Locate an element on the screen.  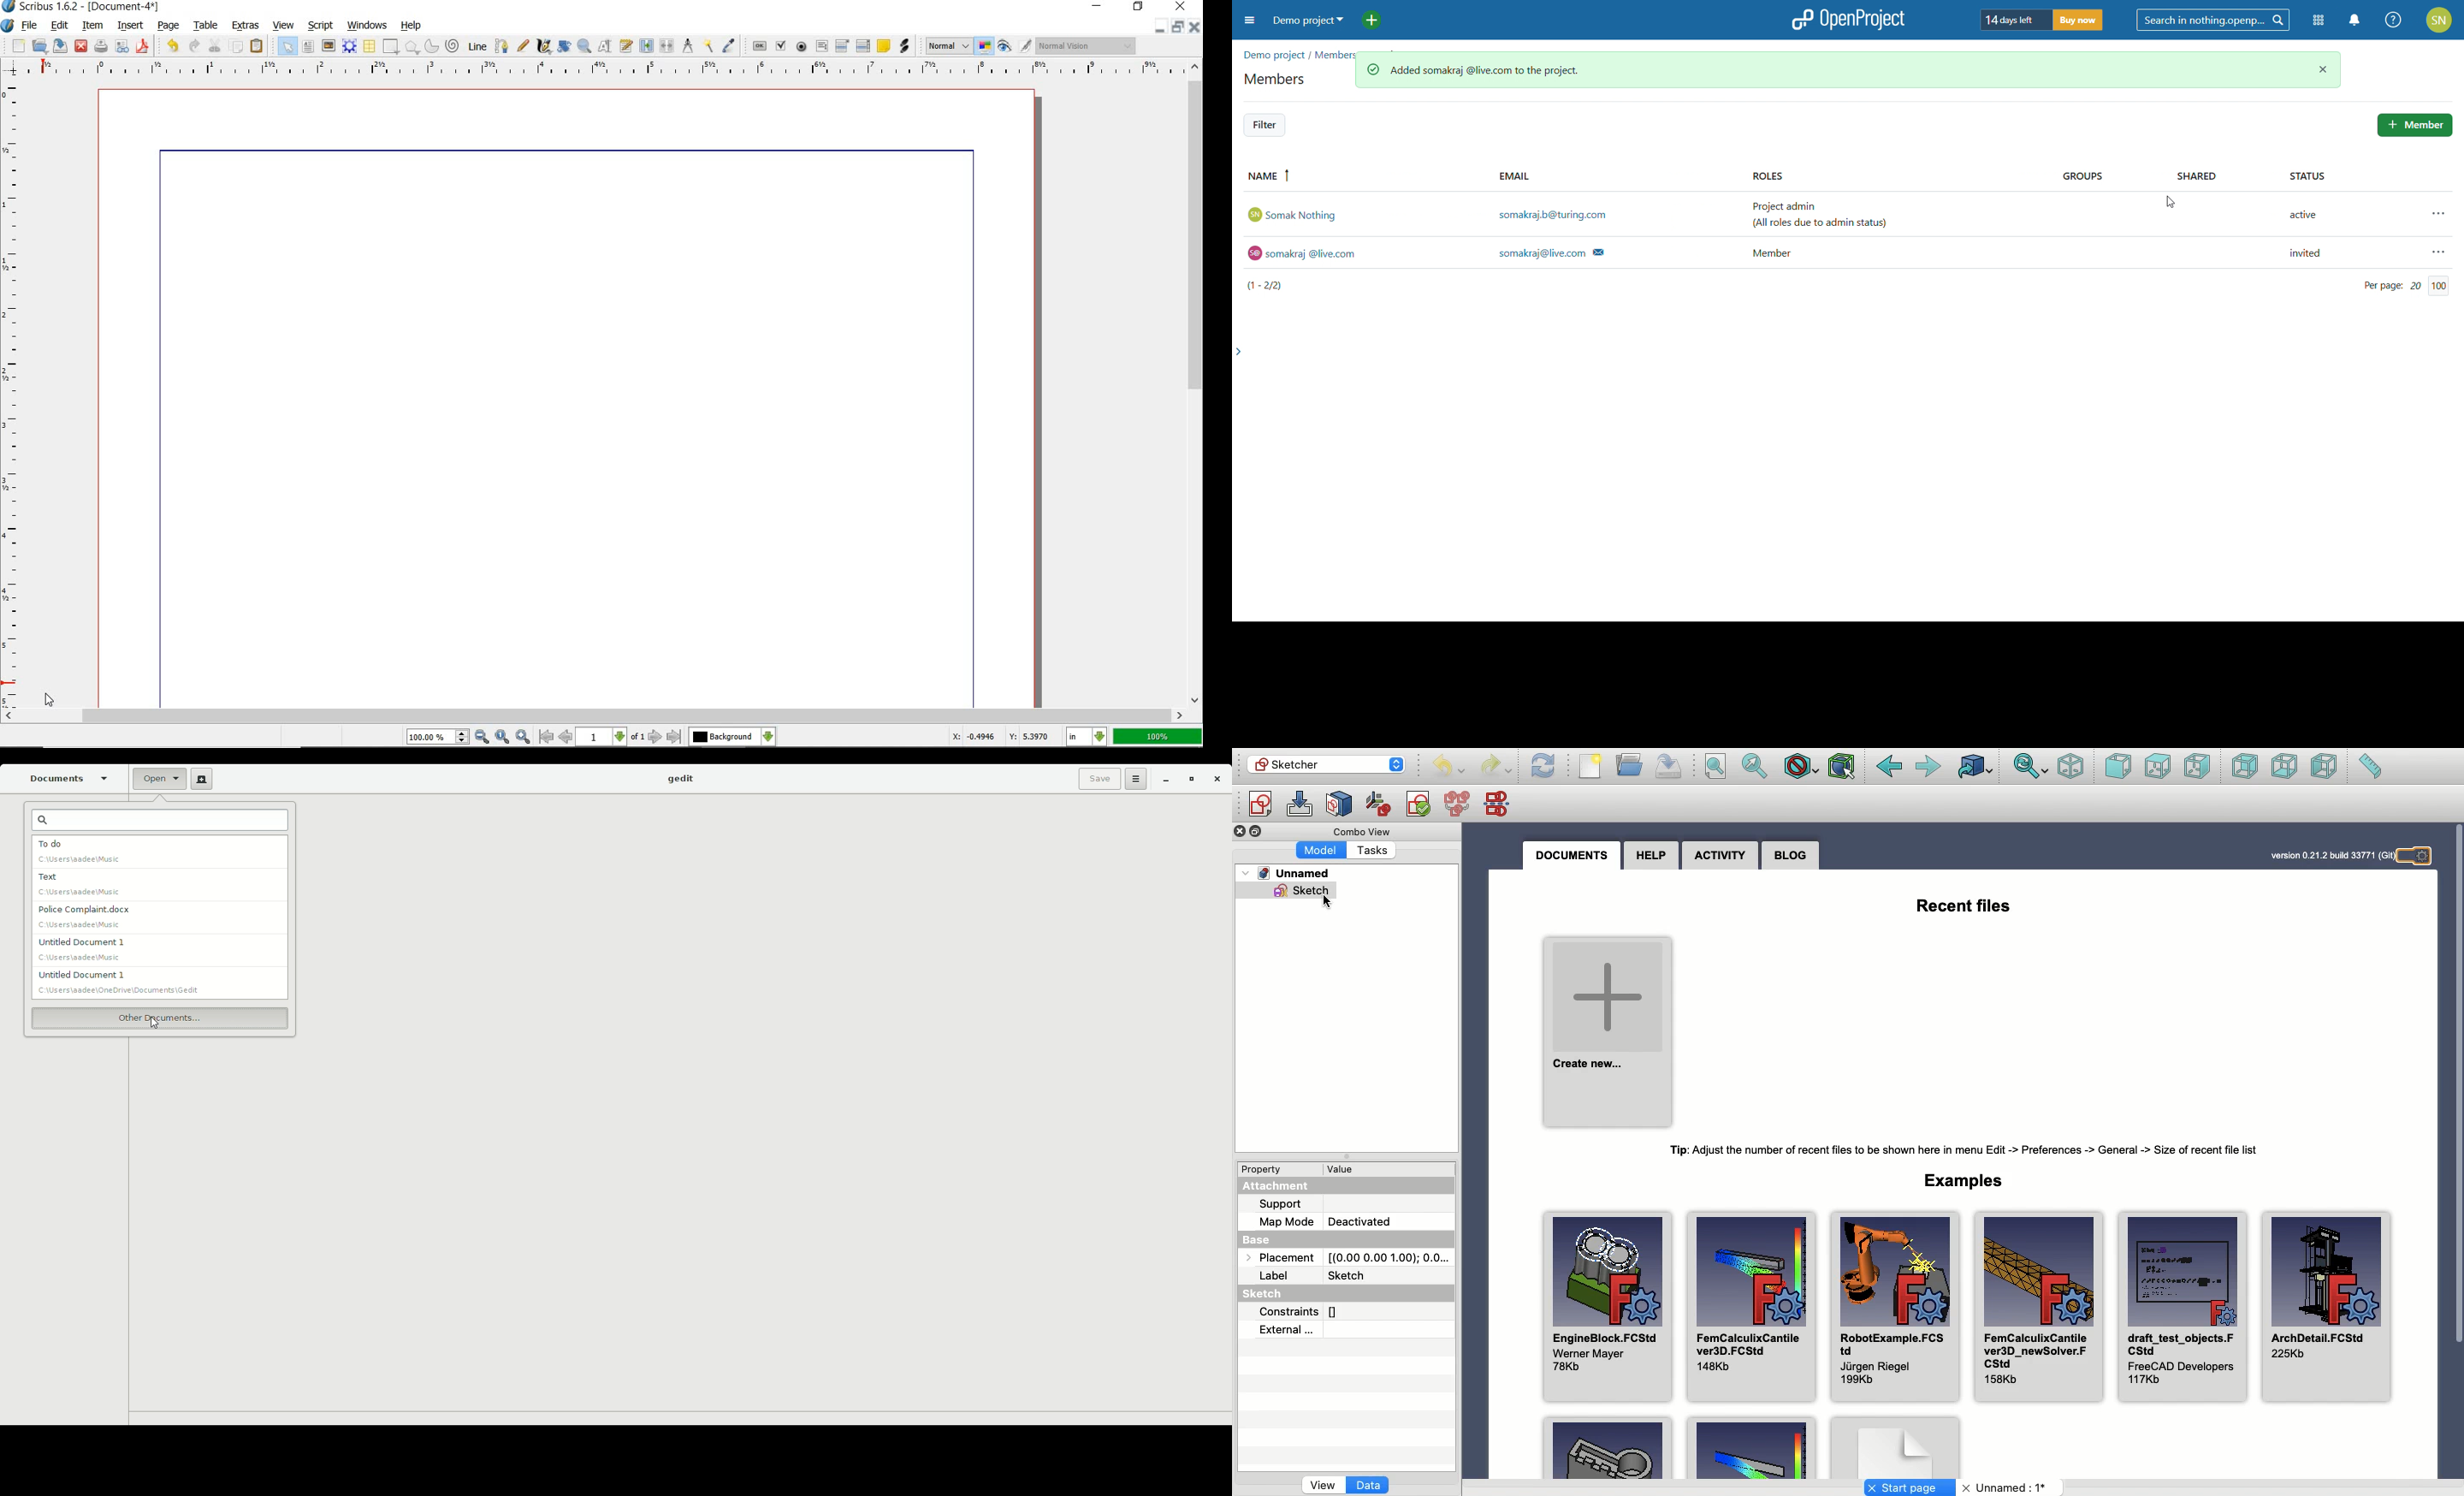
Redo is located at coordinates (1496, 768).